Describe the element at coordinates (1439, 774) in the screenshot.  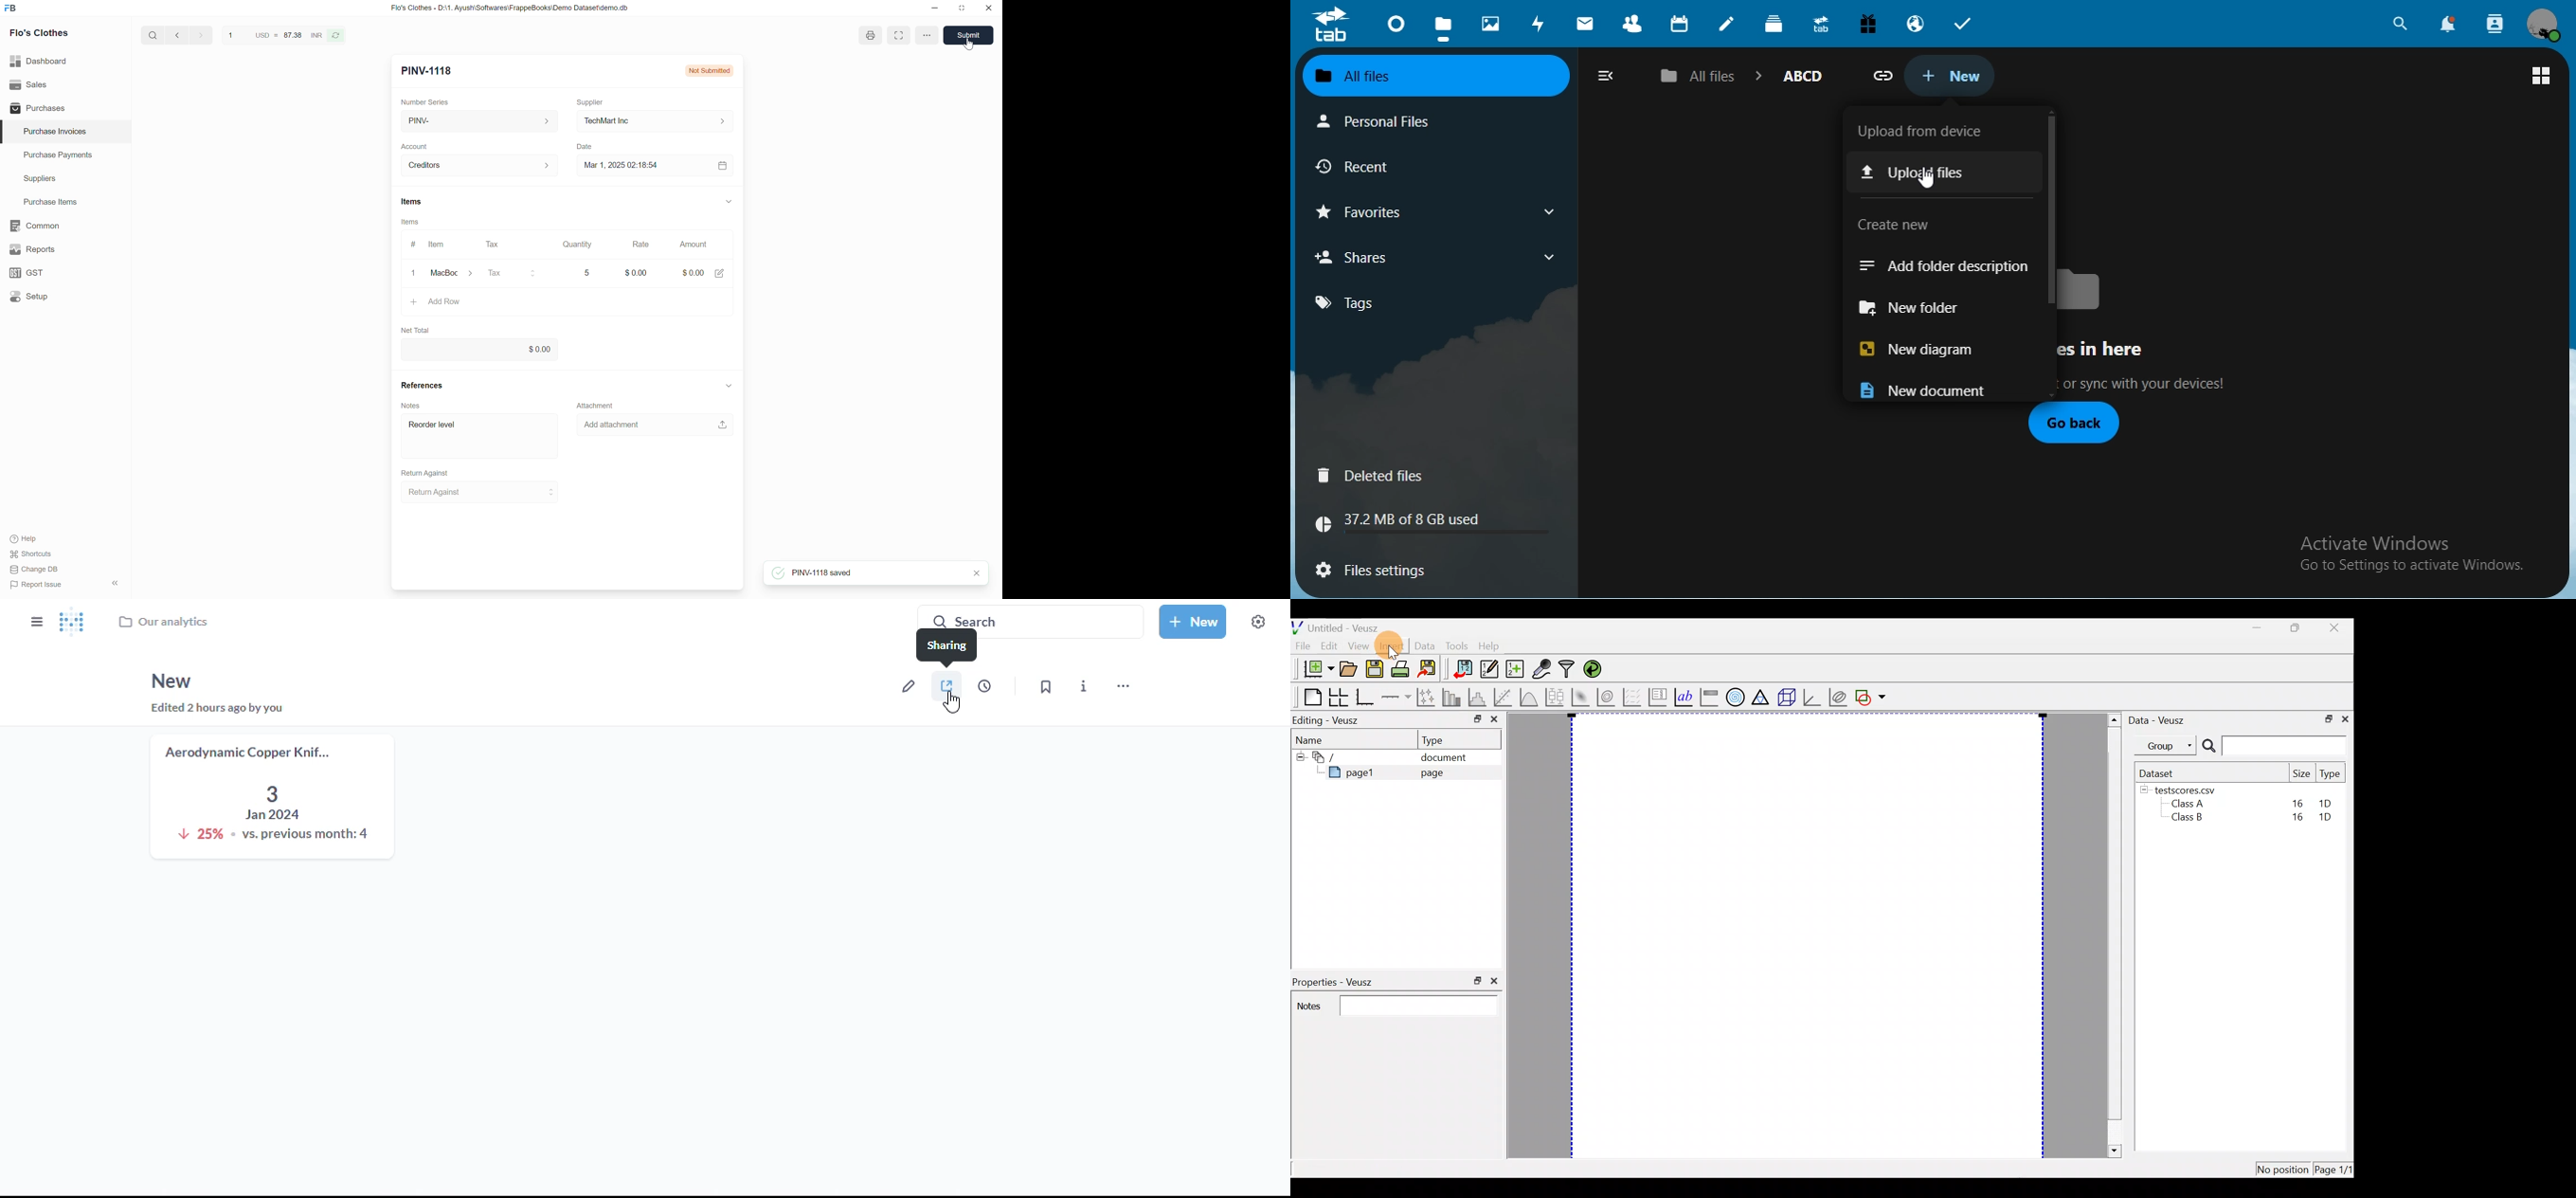
I see `page` at that location.